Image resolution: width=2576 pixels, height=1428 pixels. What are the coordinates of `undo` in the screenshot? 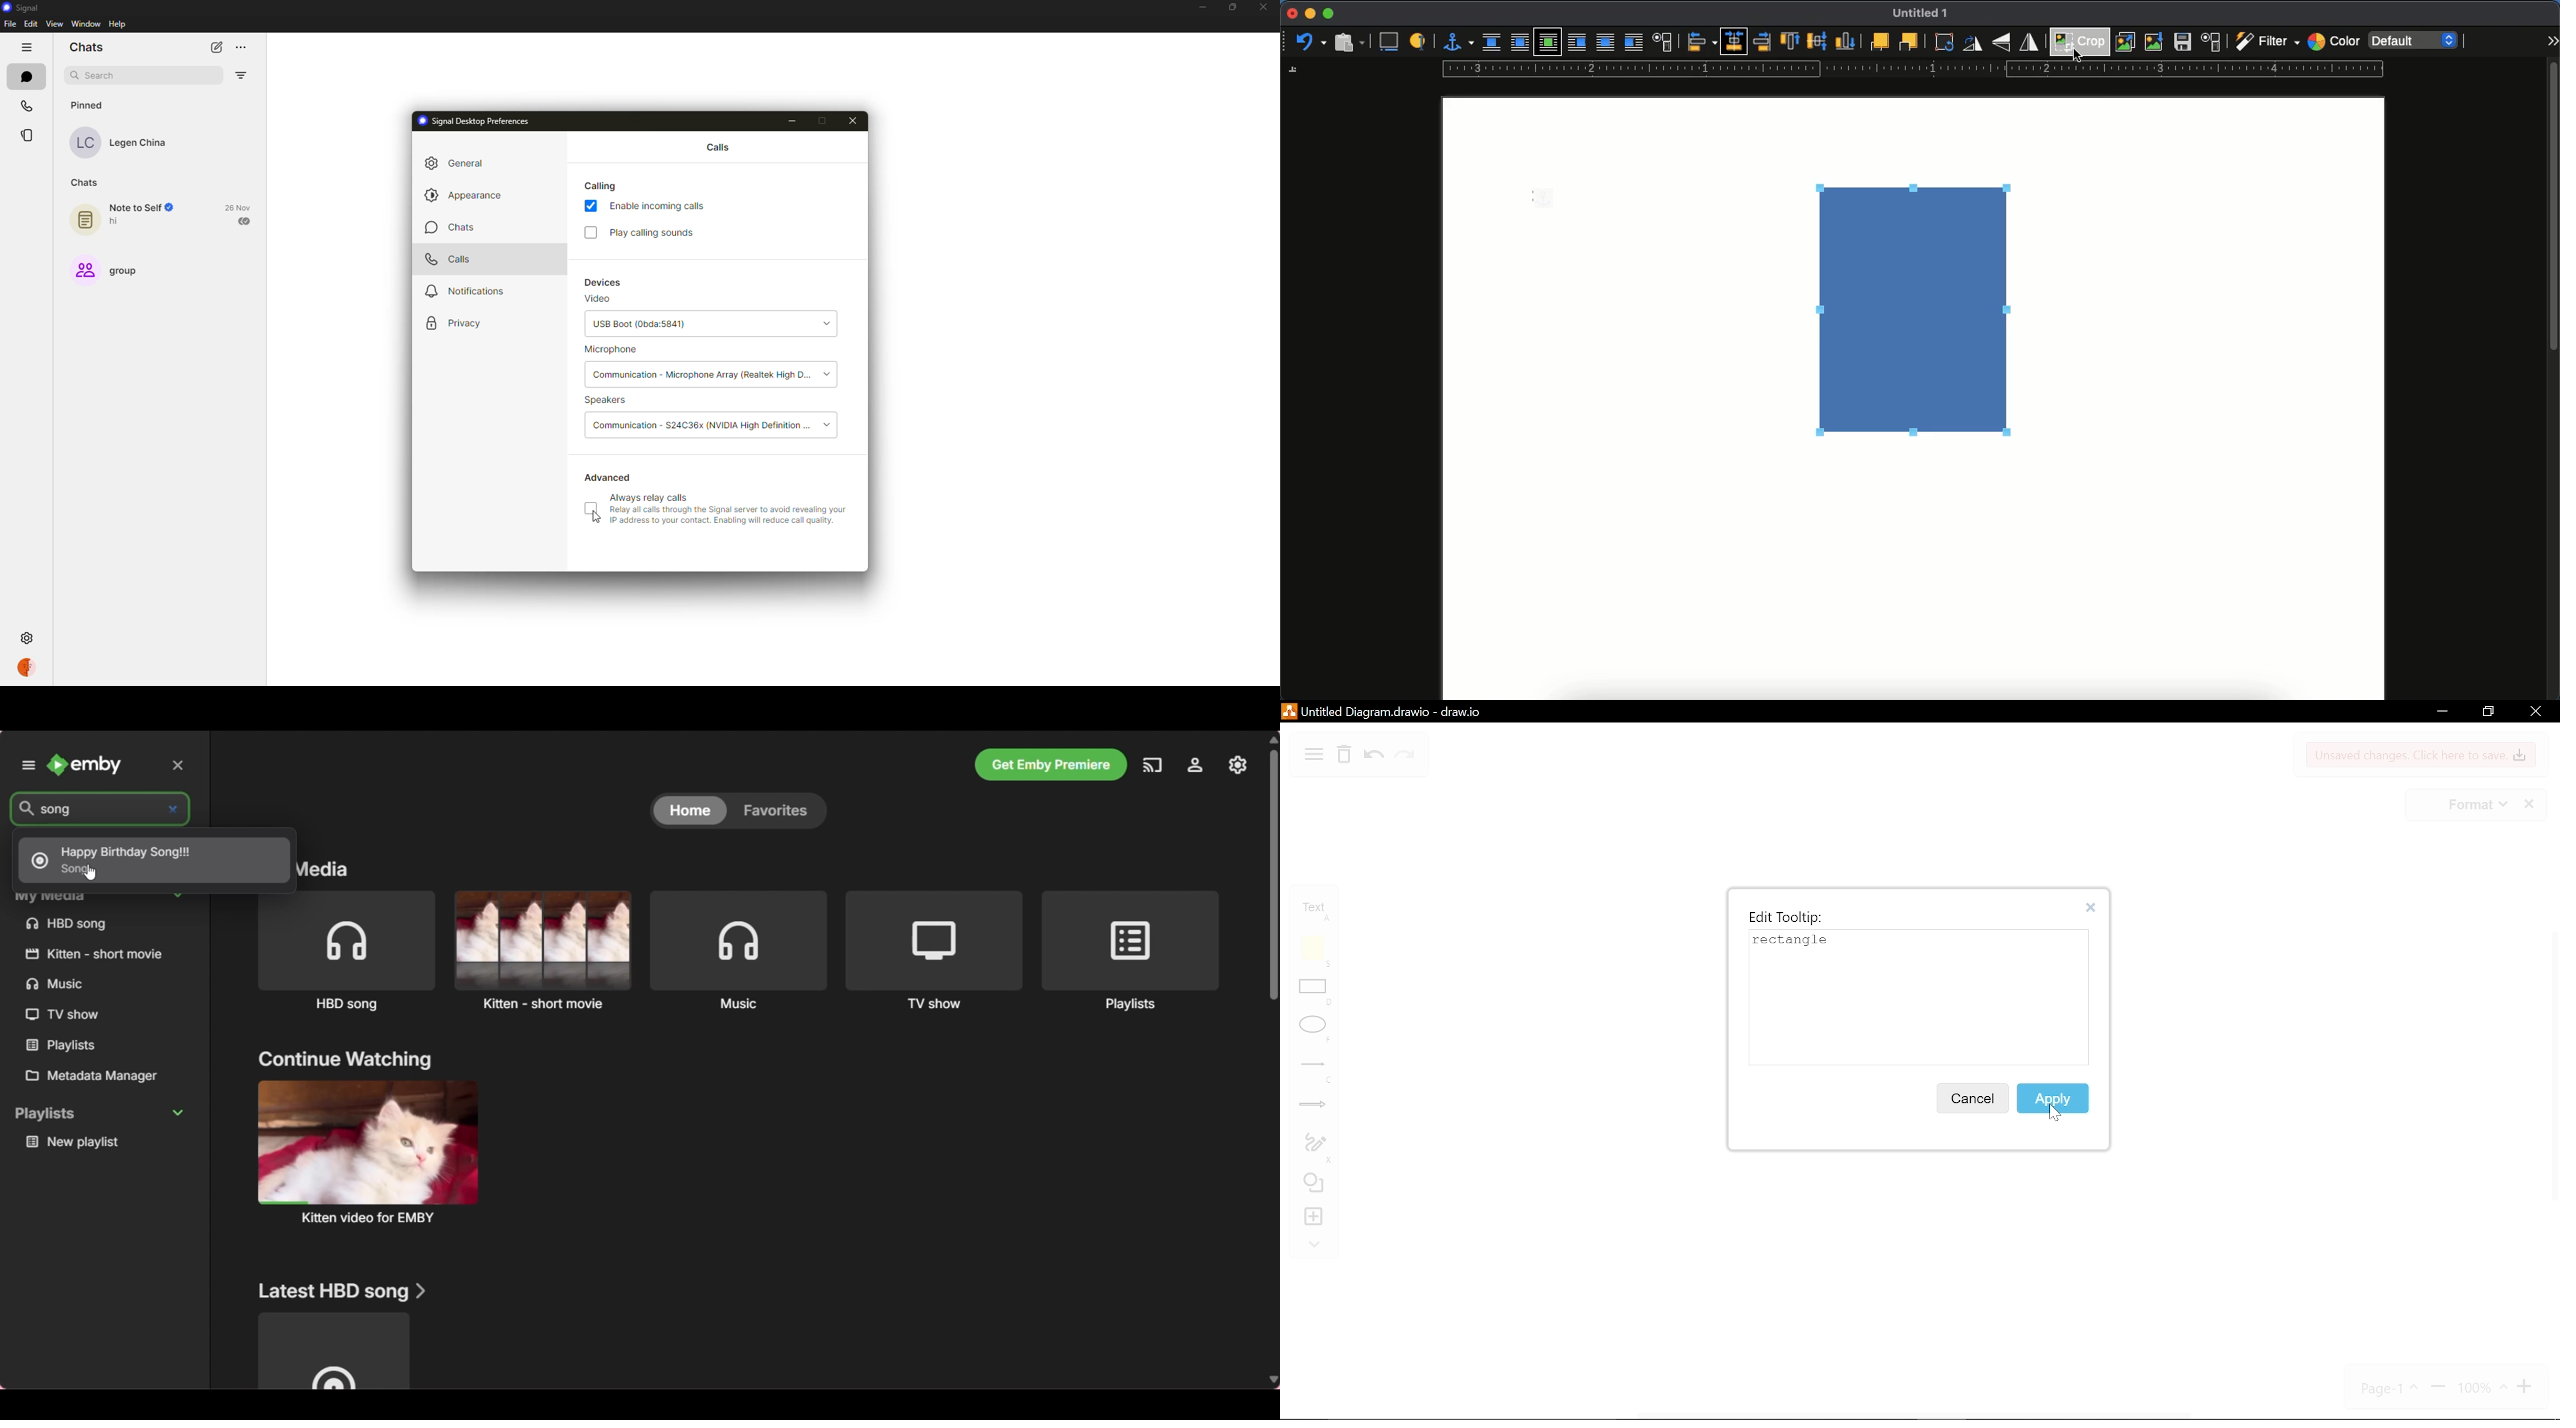 It's located at (1374, 757).